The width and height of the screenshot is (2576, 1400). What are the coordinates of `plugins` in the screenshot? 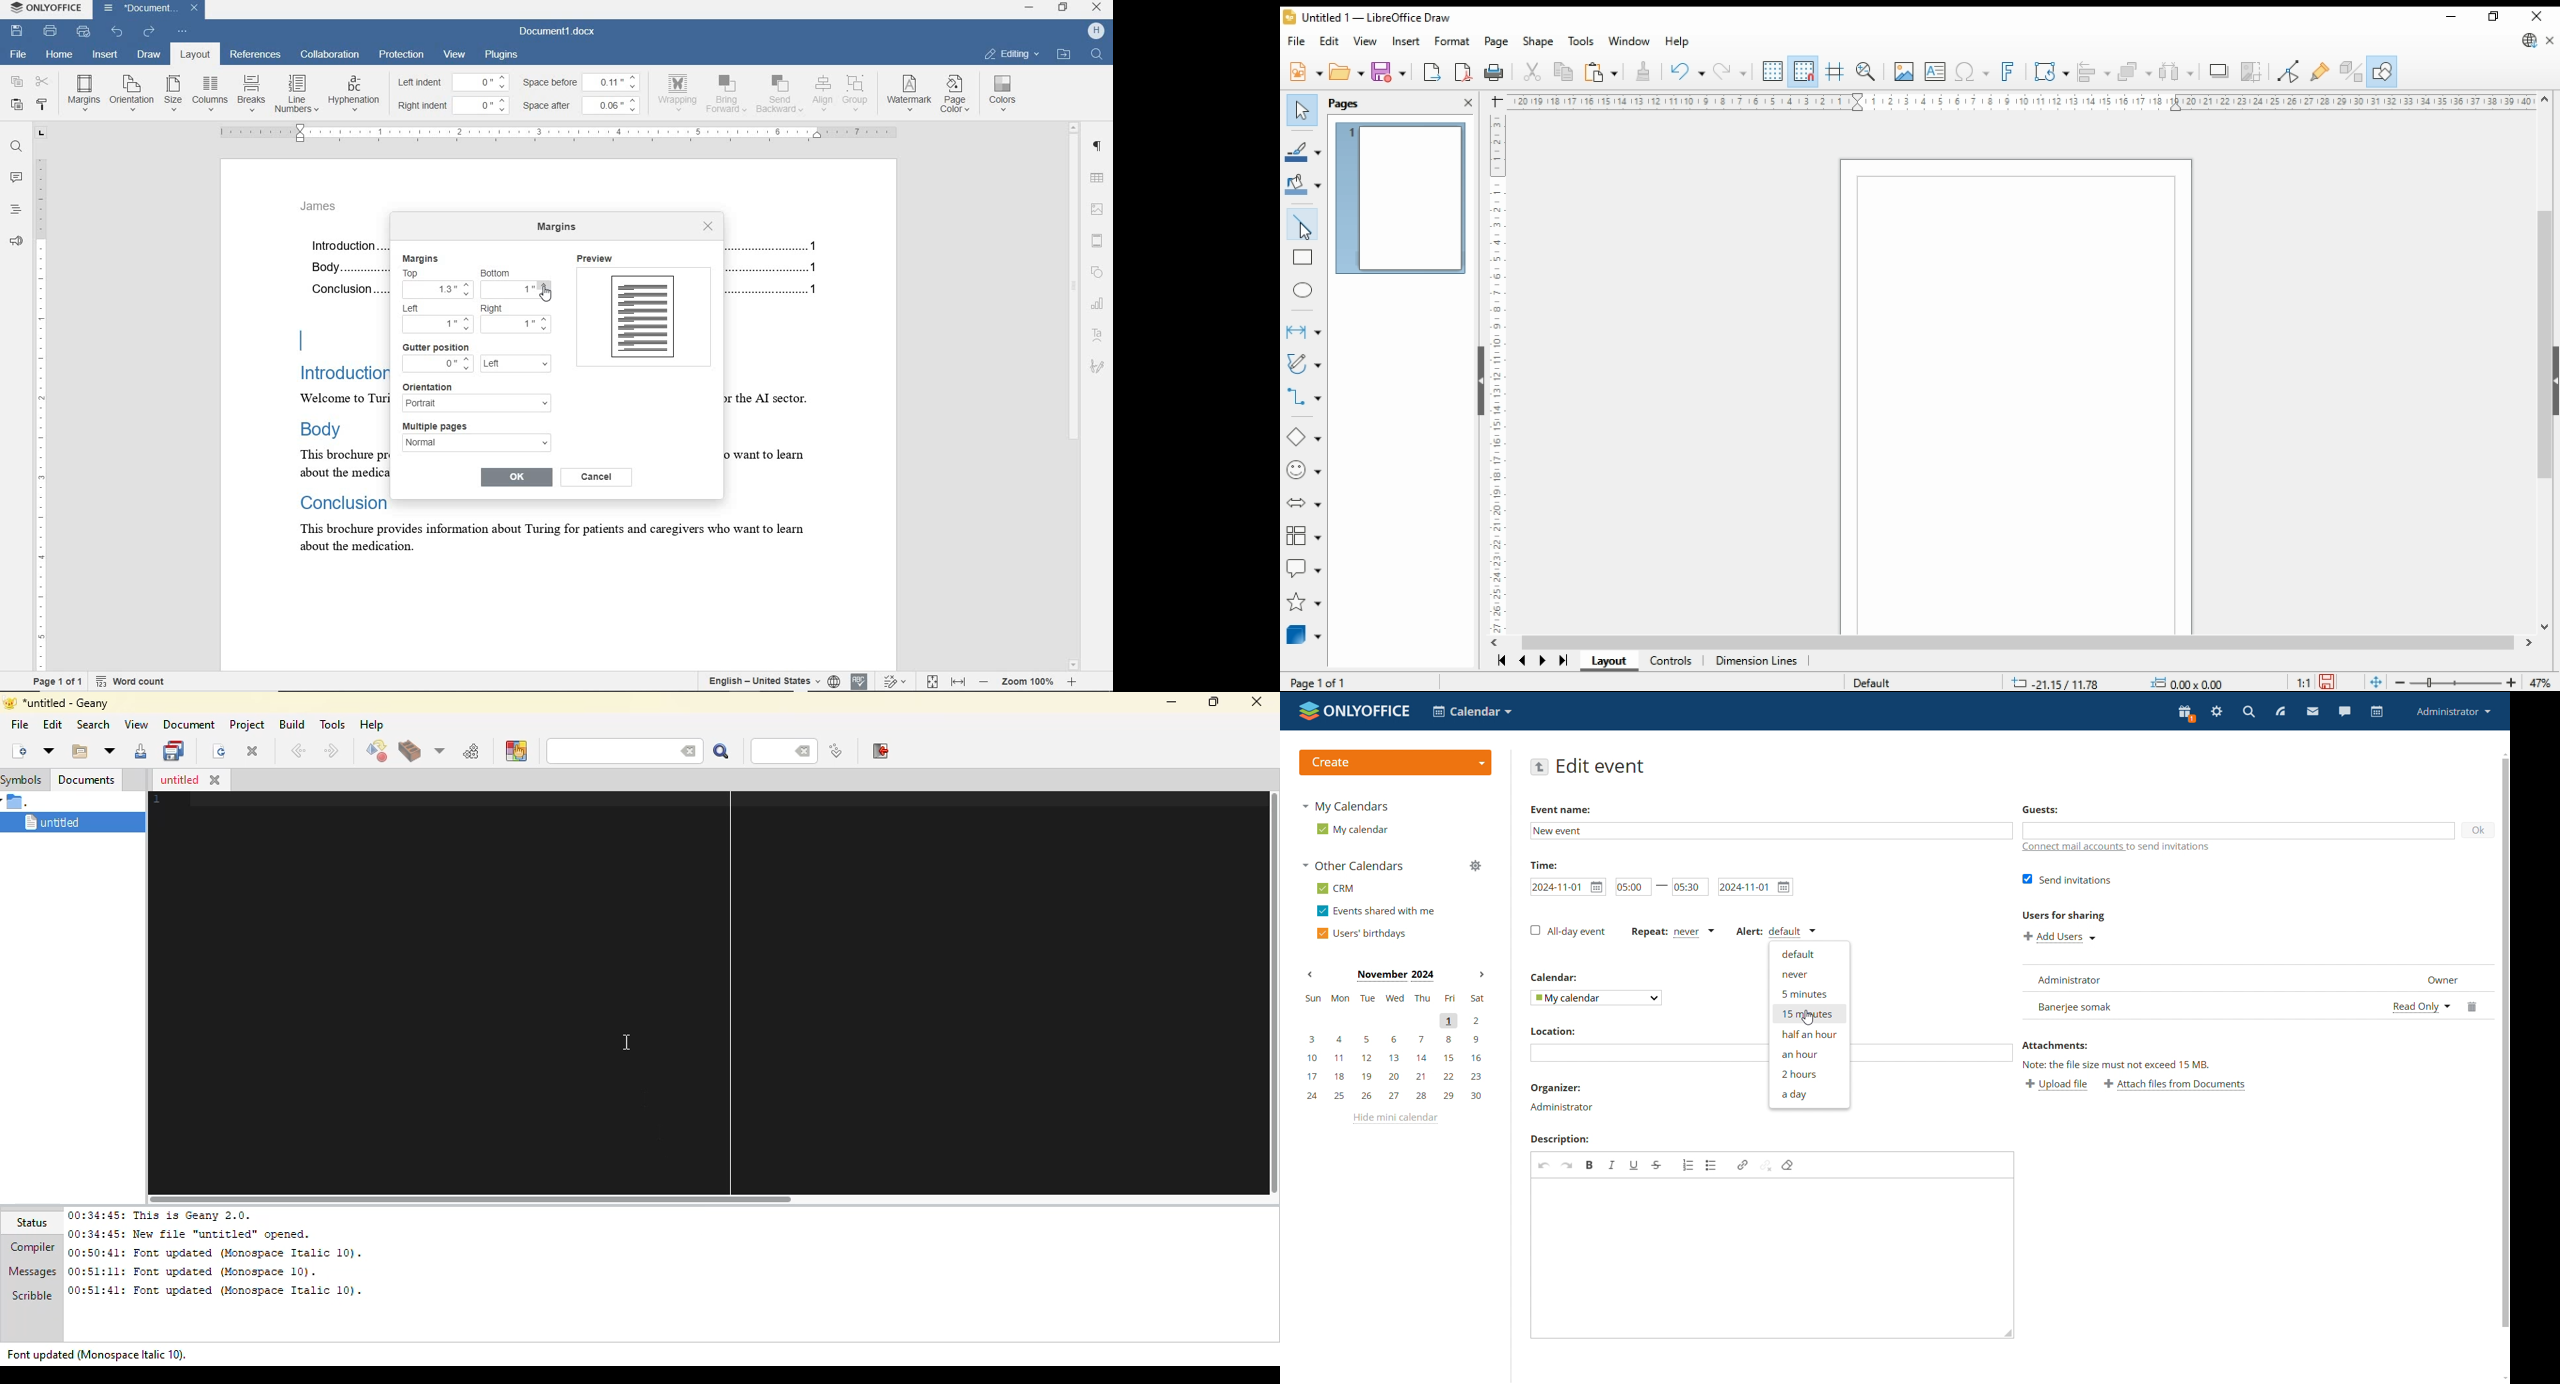 It's located at (504, 54).